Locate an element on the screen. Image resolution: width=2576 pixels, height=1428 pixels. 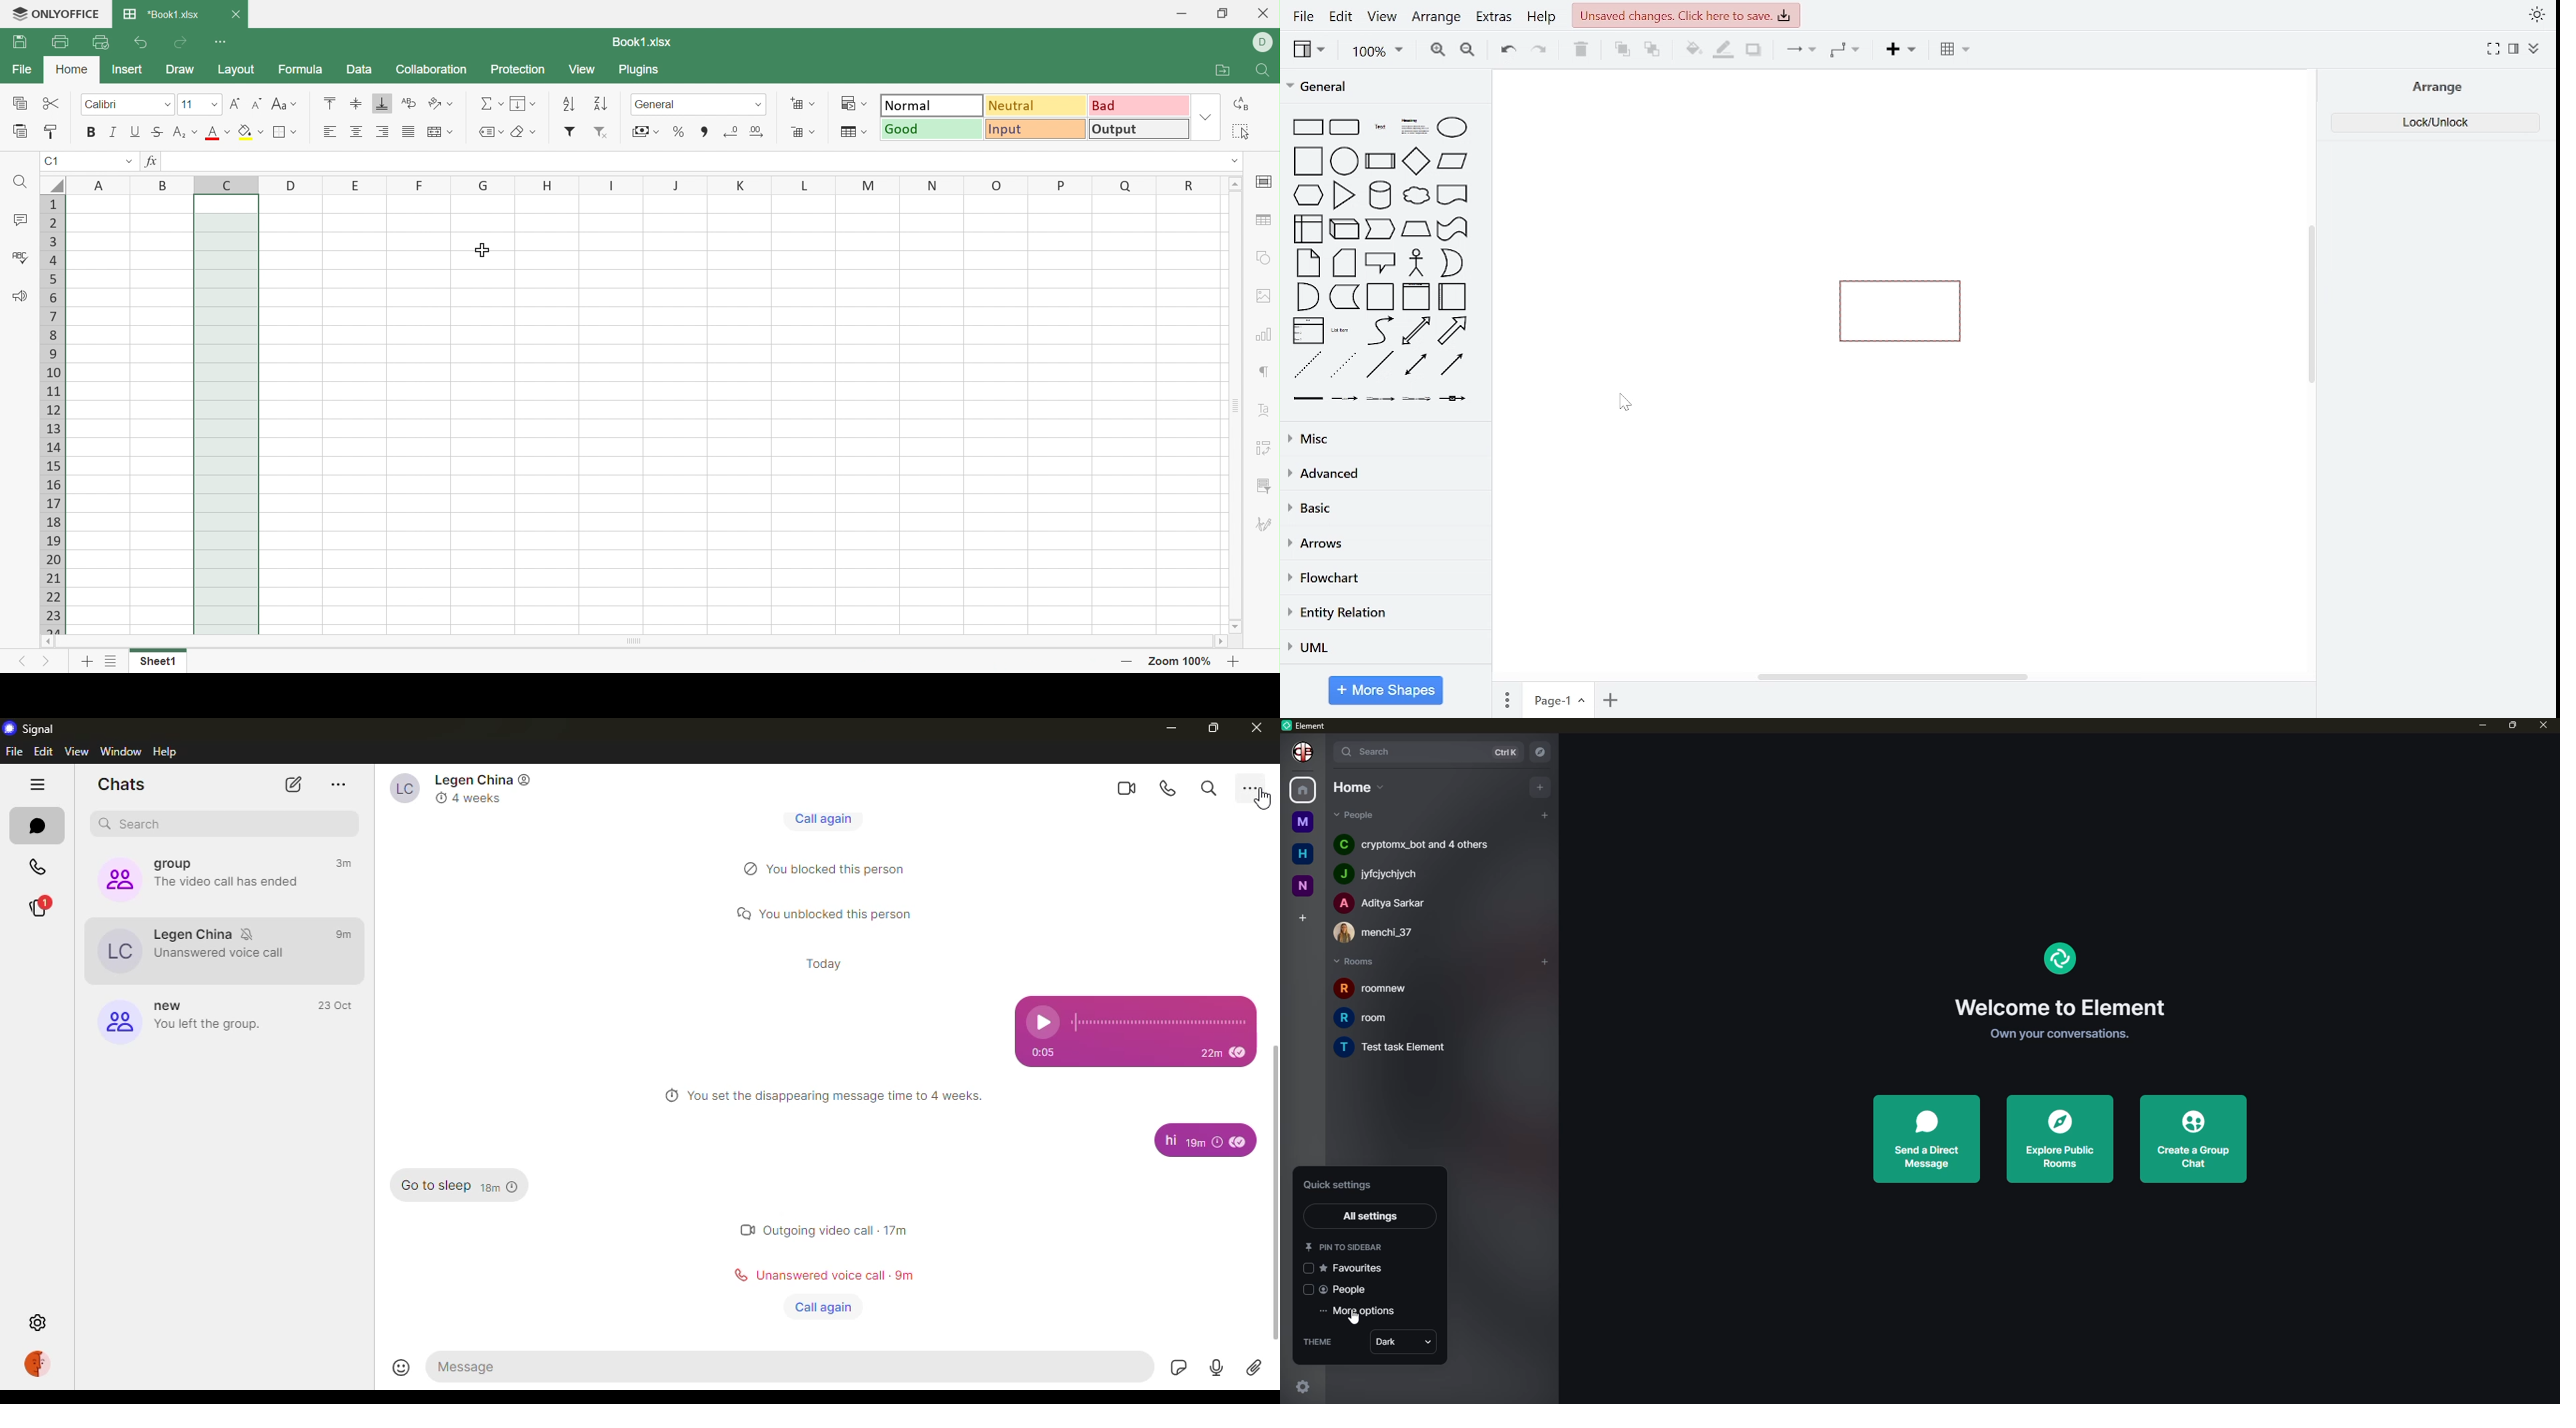
Lock/Unlock is located at coordinates (2431, 122).